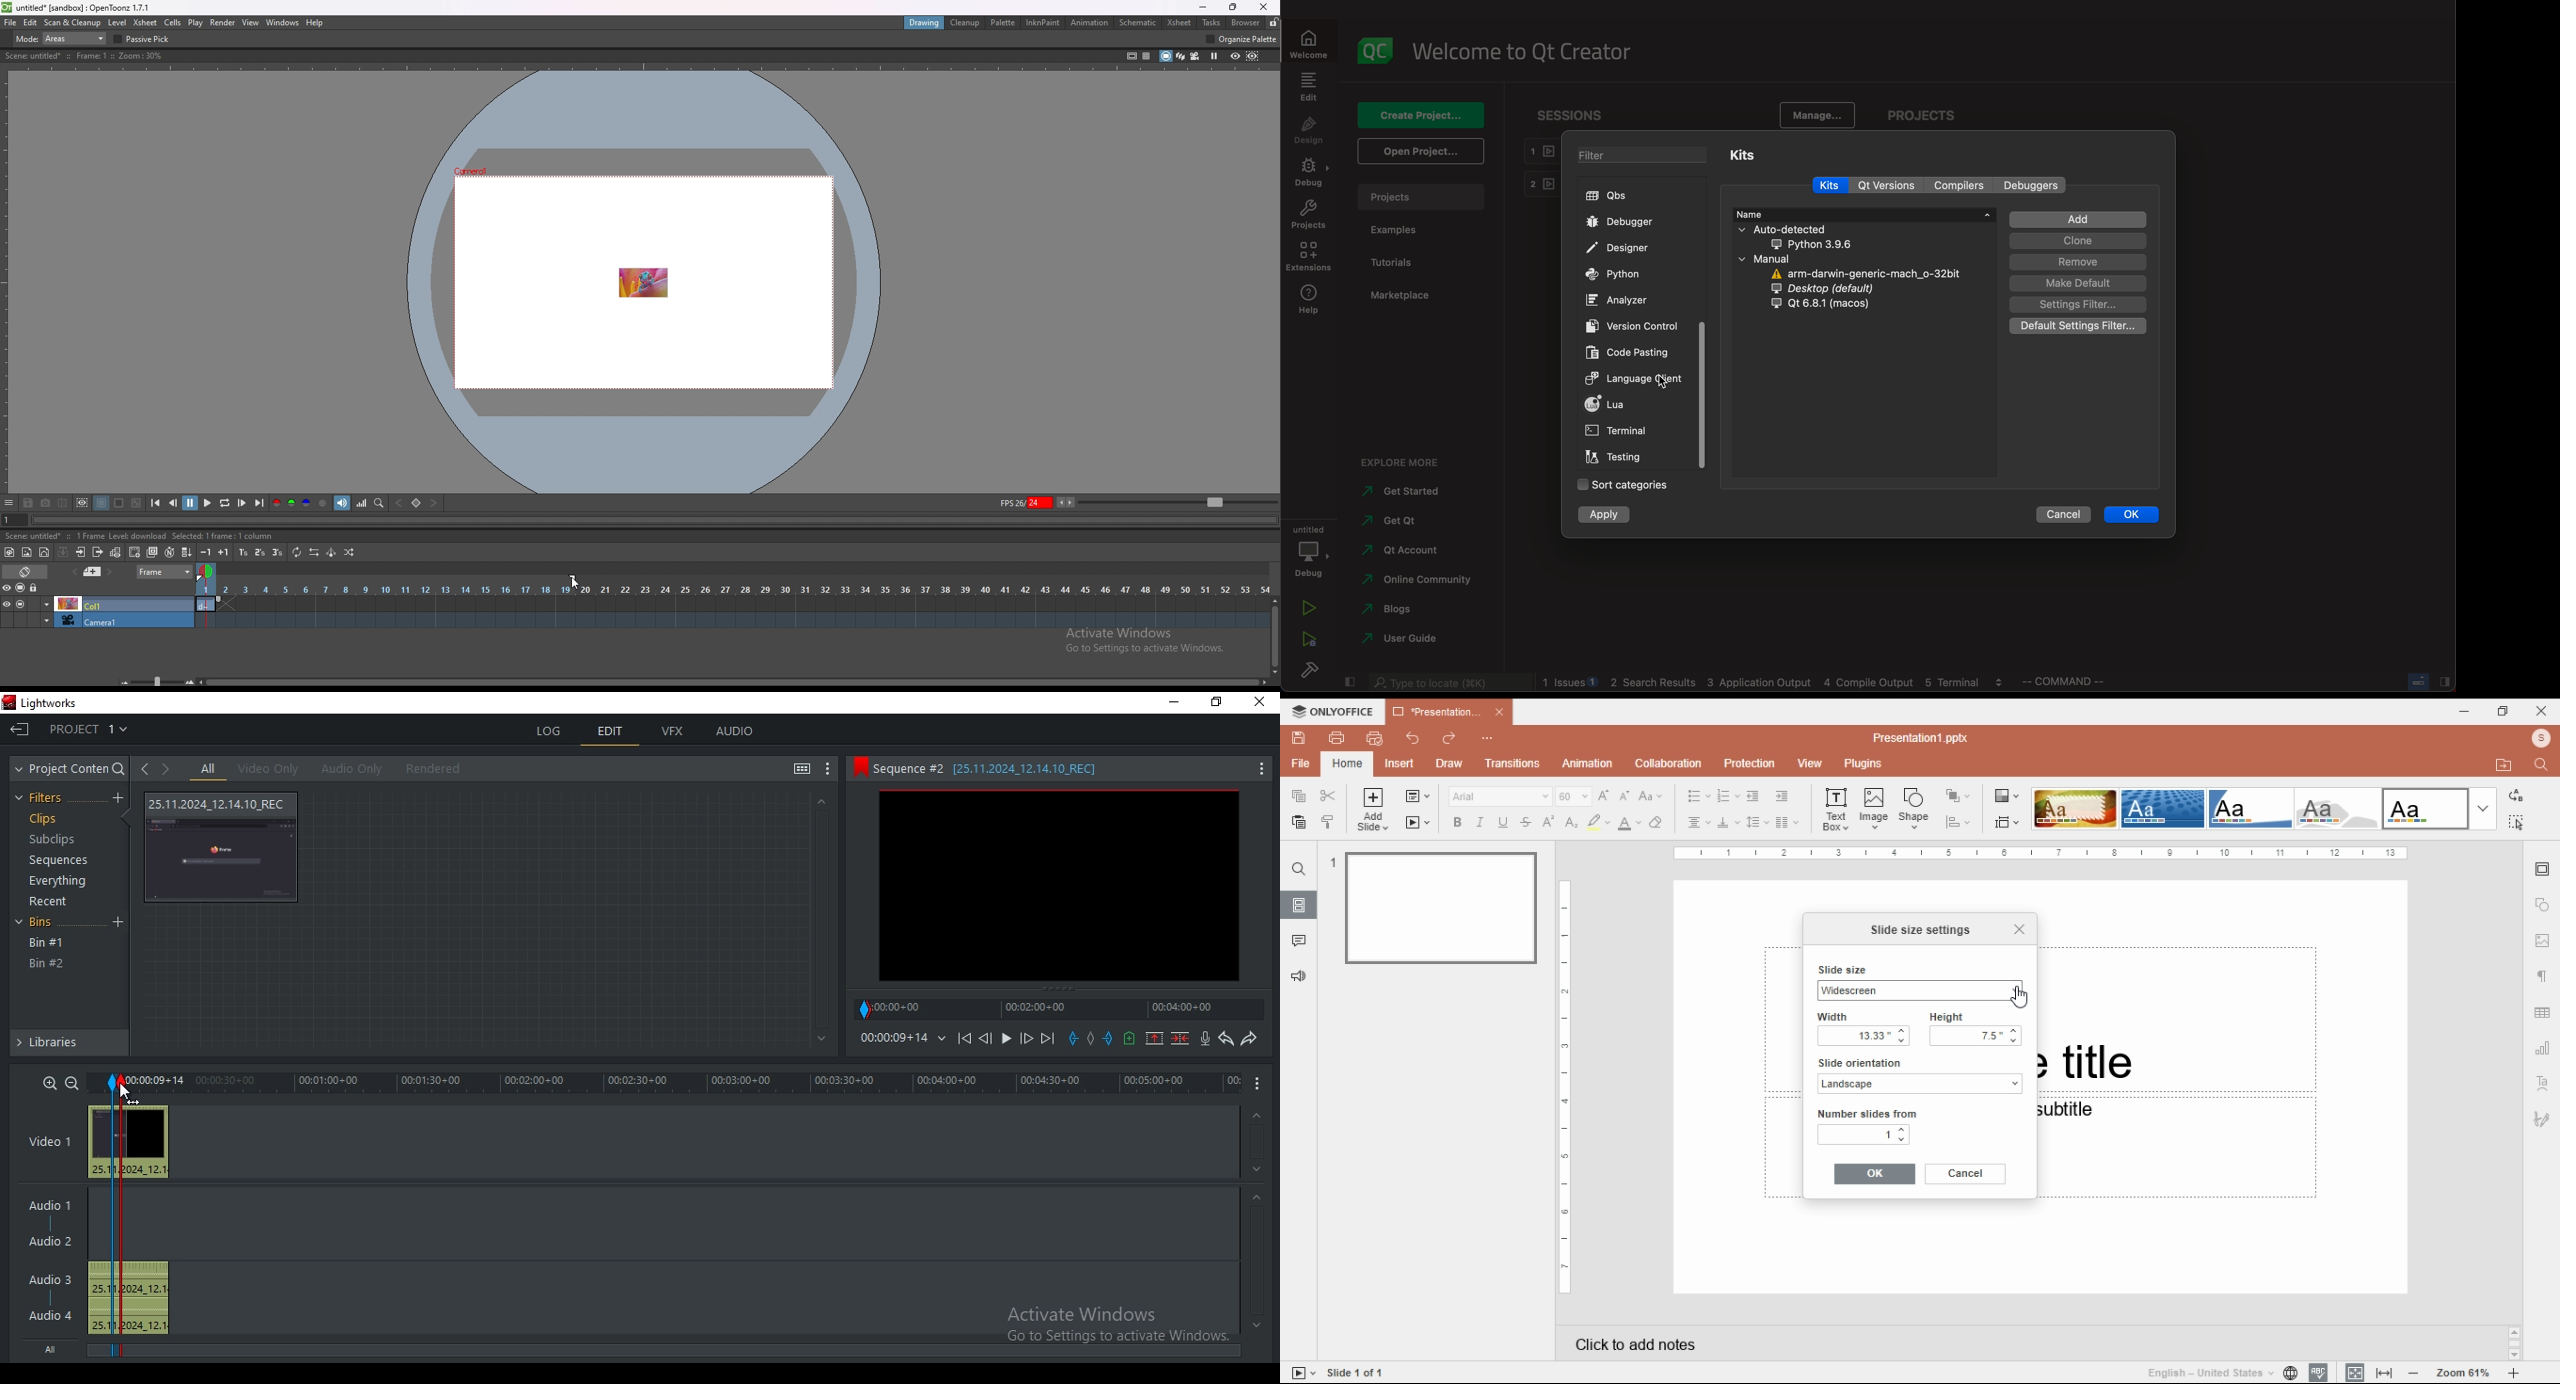 This screenshot has height=1400, width=2576. What do you see at coordinates (1728, 797) in the screenshot?
I see `numbering` at bounding box center [1728, 797].